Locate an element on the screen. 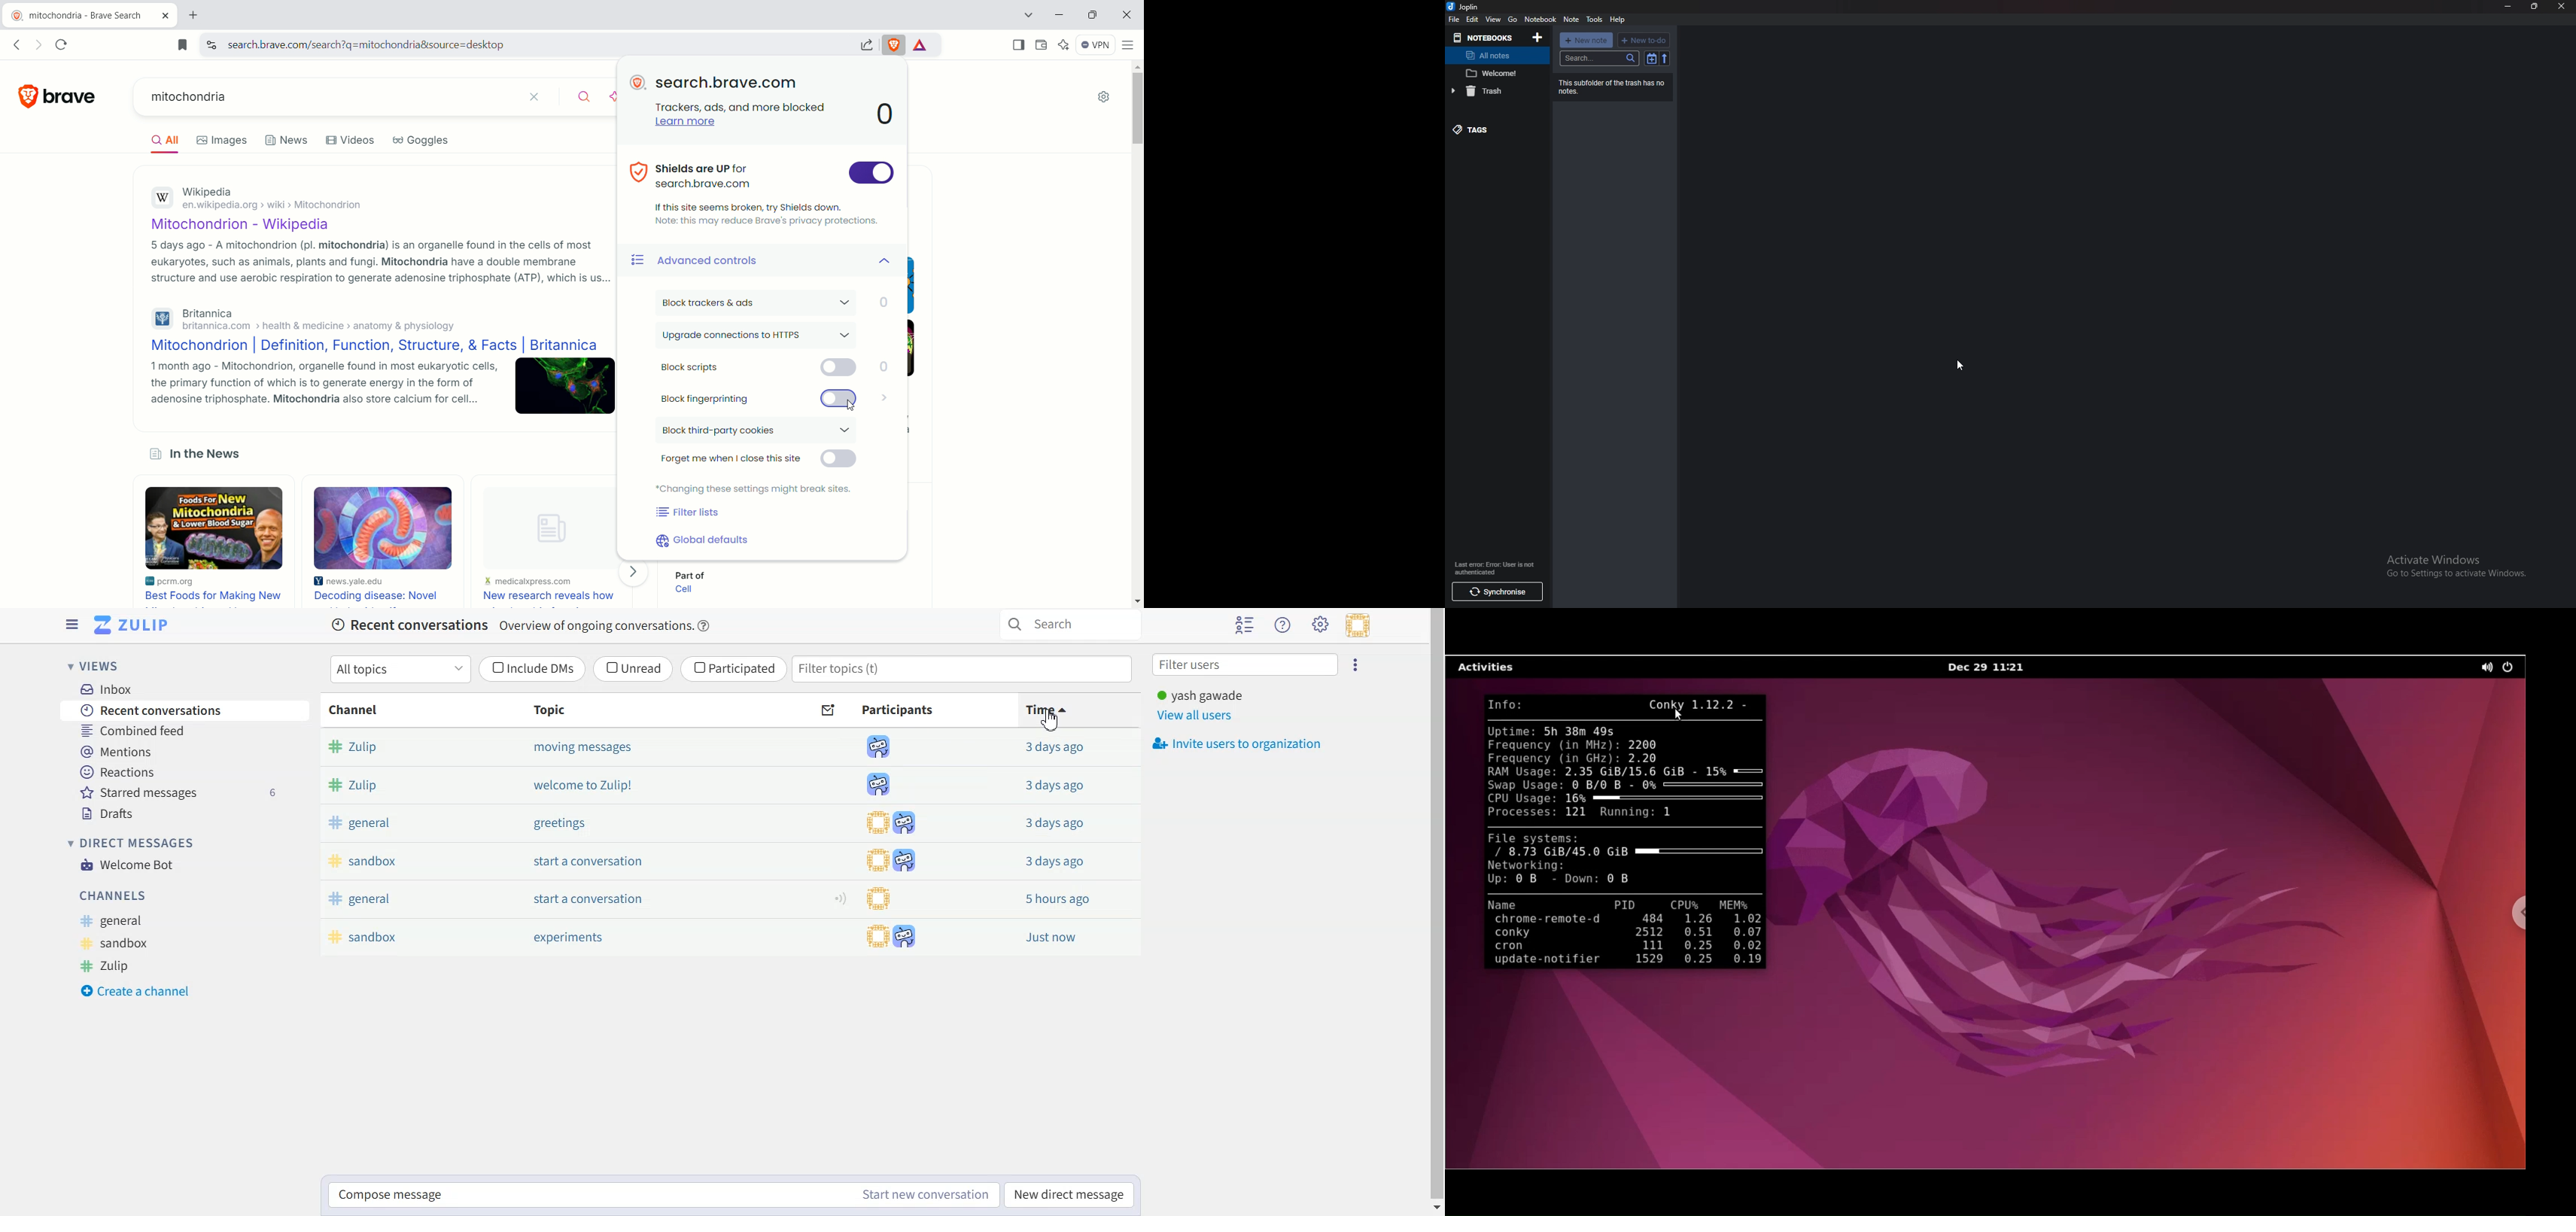  search is located at coordinates (1599, 58).